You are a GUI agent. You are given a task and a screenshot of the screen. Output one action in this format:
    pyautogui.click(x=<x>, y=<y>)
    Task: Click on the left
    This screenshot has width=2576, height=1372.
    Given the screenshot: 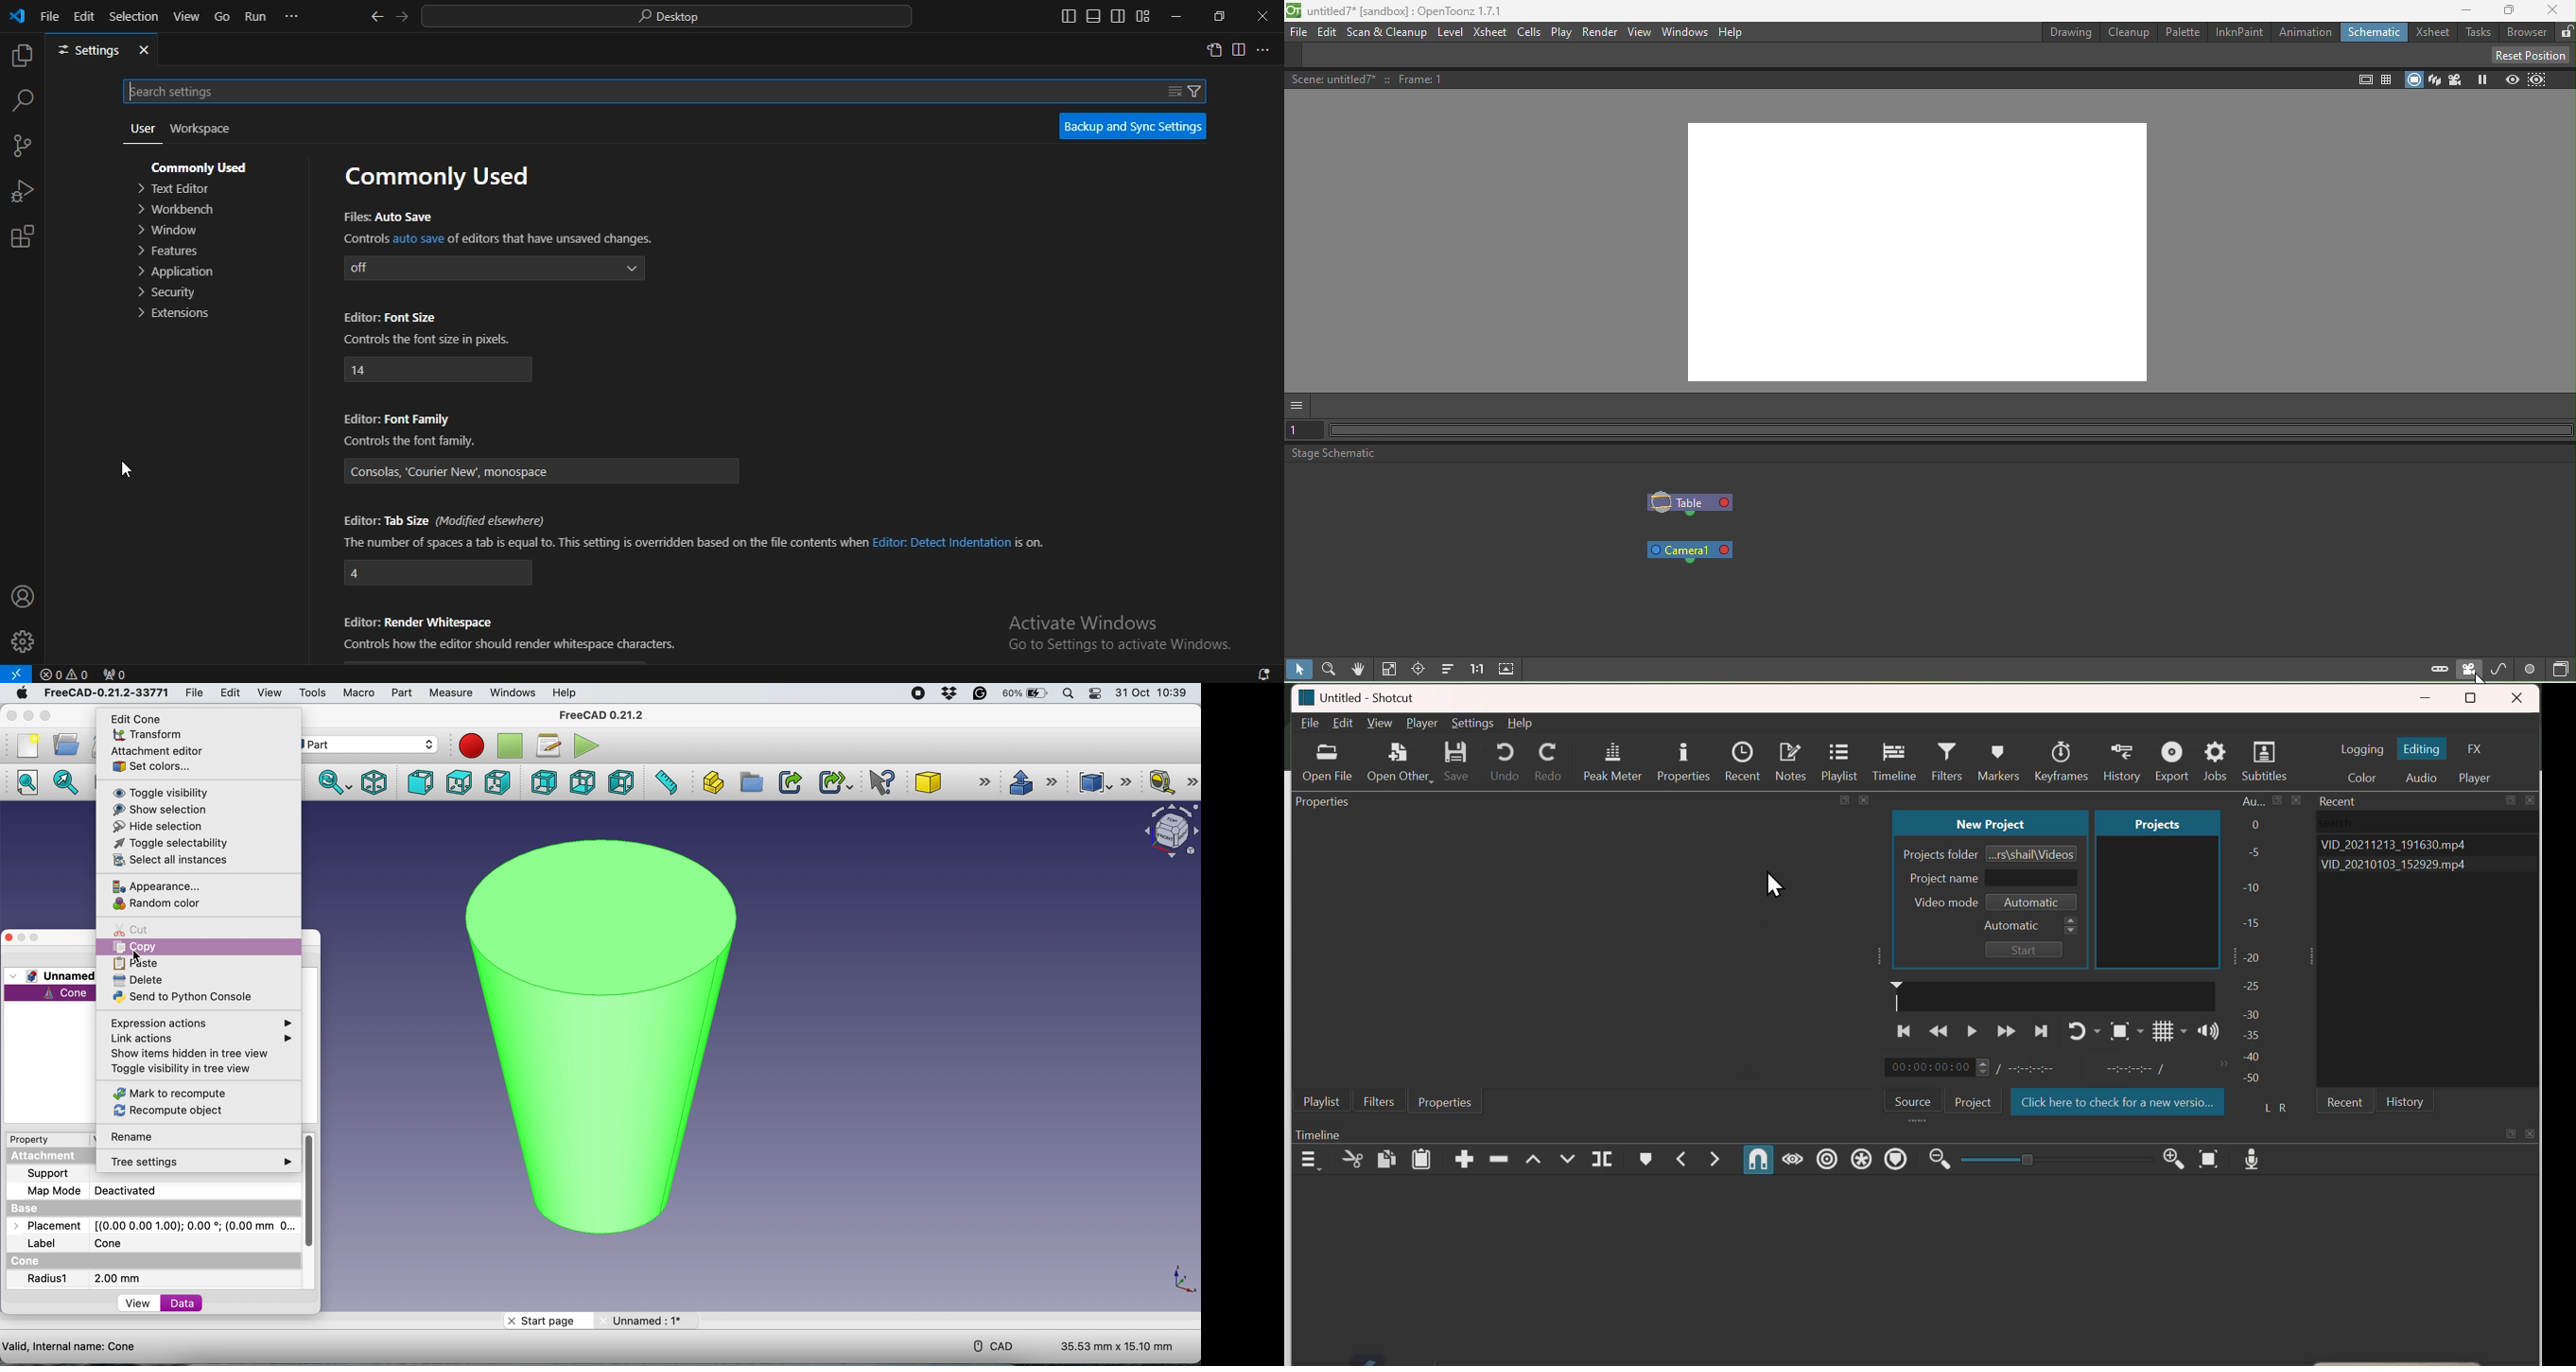 What is the action you would take?
    pyautogui.click(x=623, y=782)
    